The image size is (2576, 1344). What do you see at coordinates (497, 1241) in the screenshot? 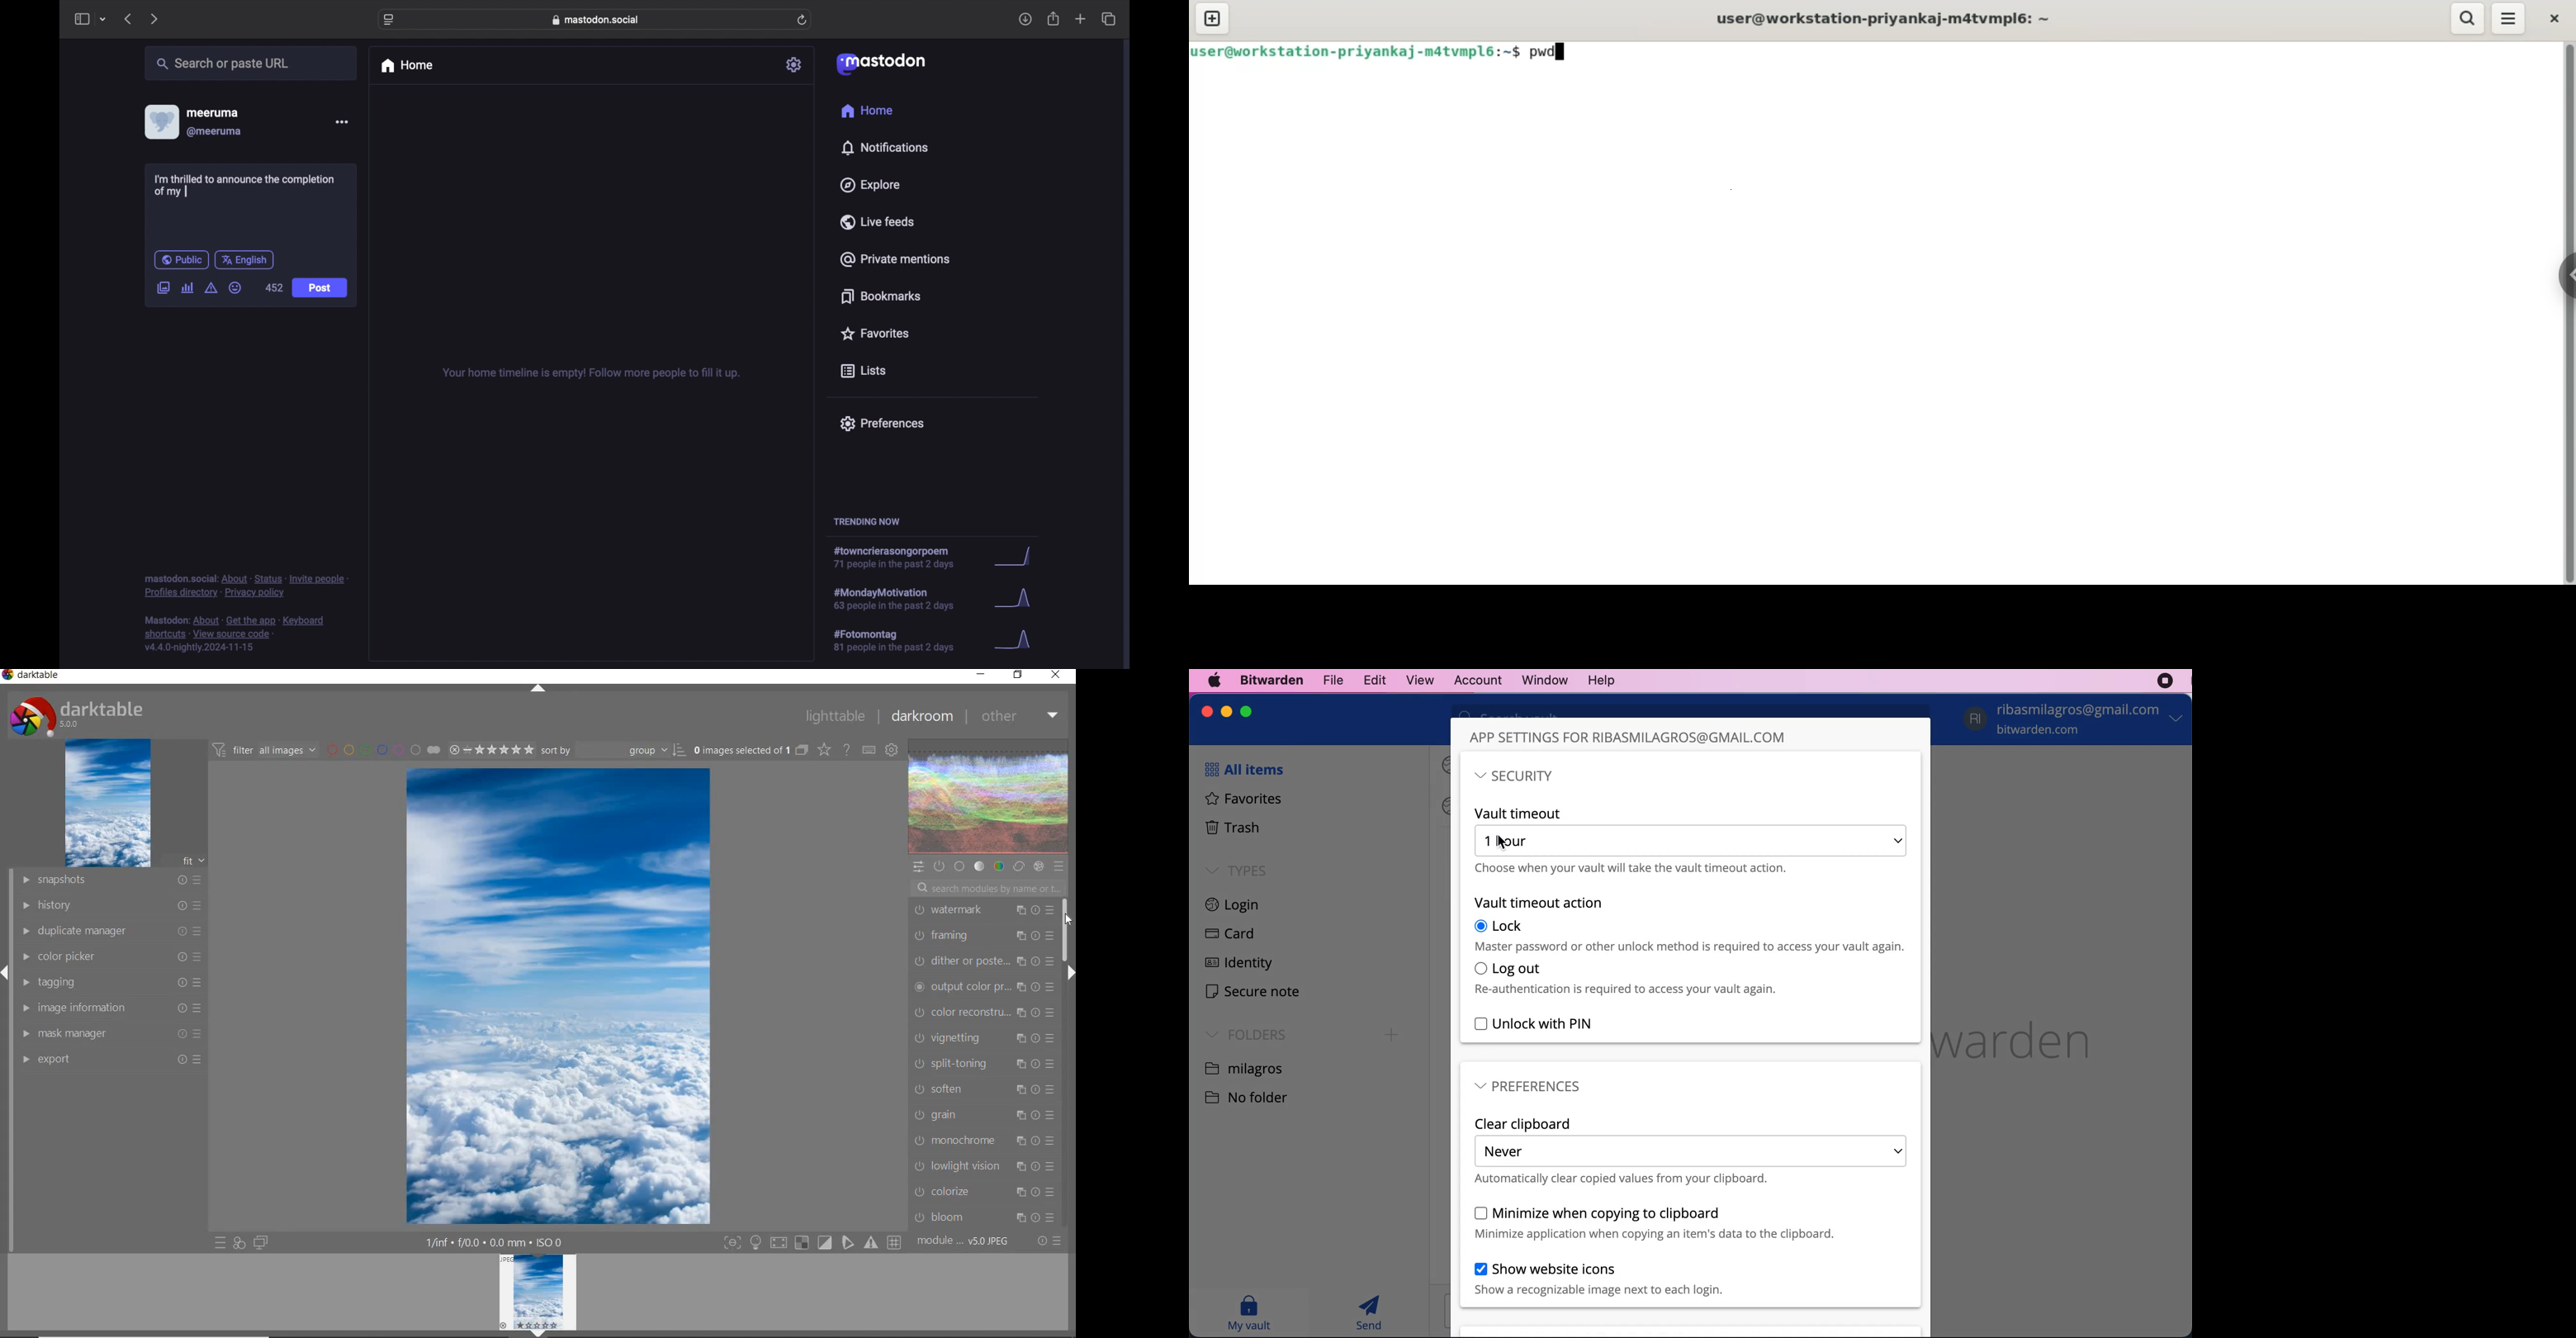
I see `1/inf f/0.0 0.0 mm ISO 0` at bounding box center [497, 1241].